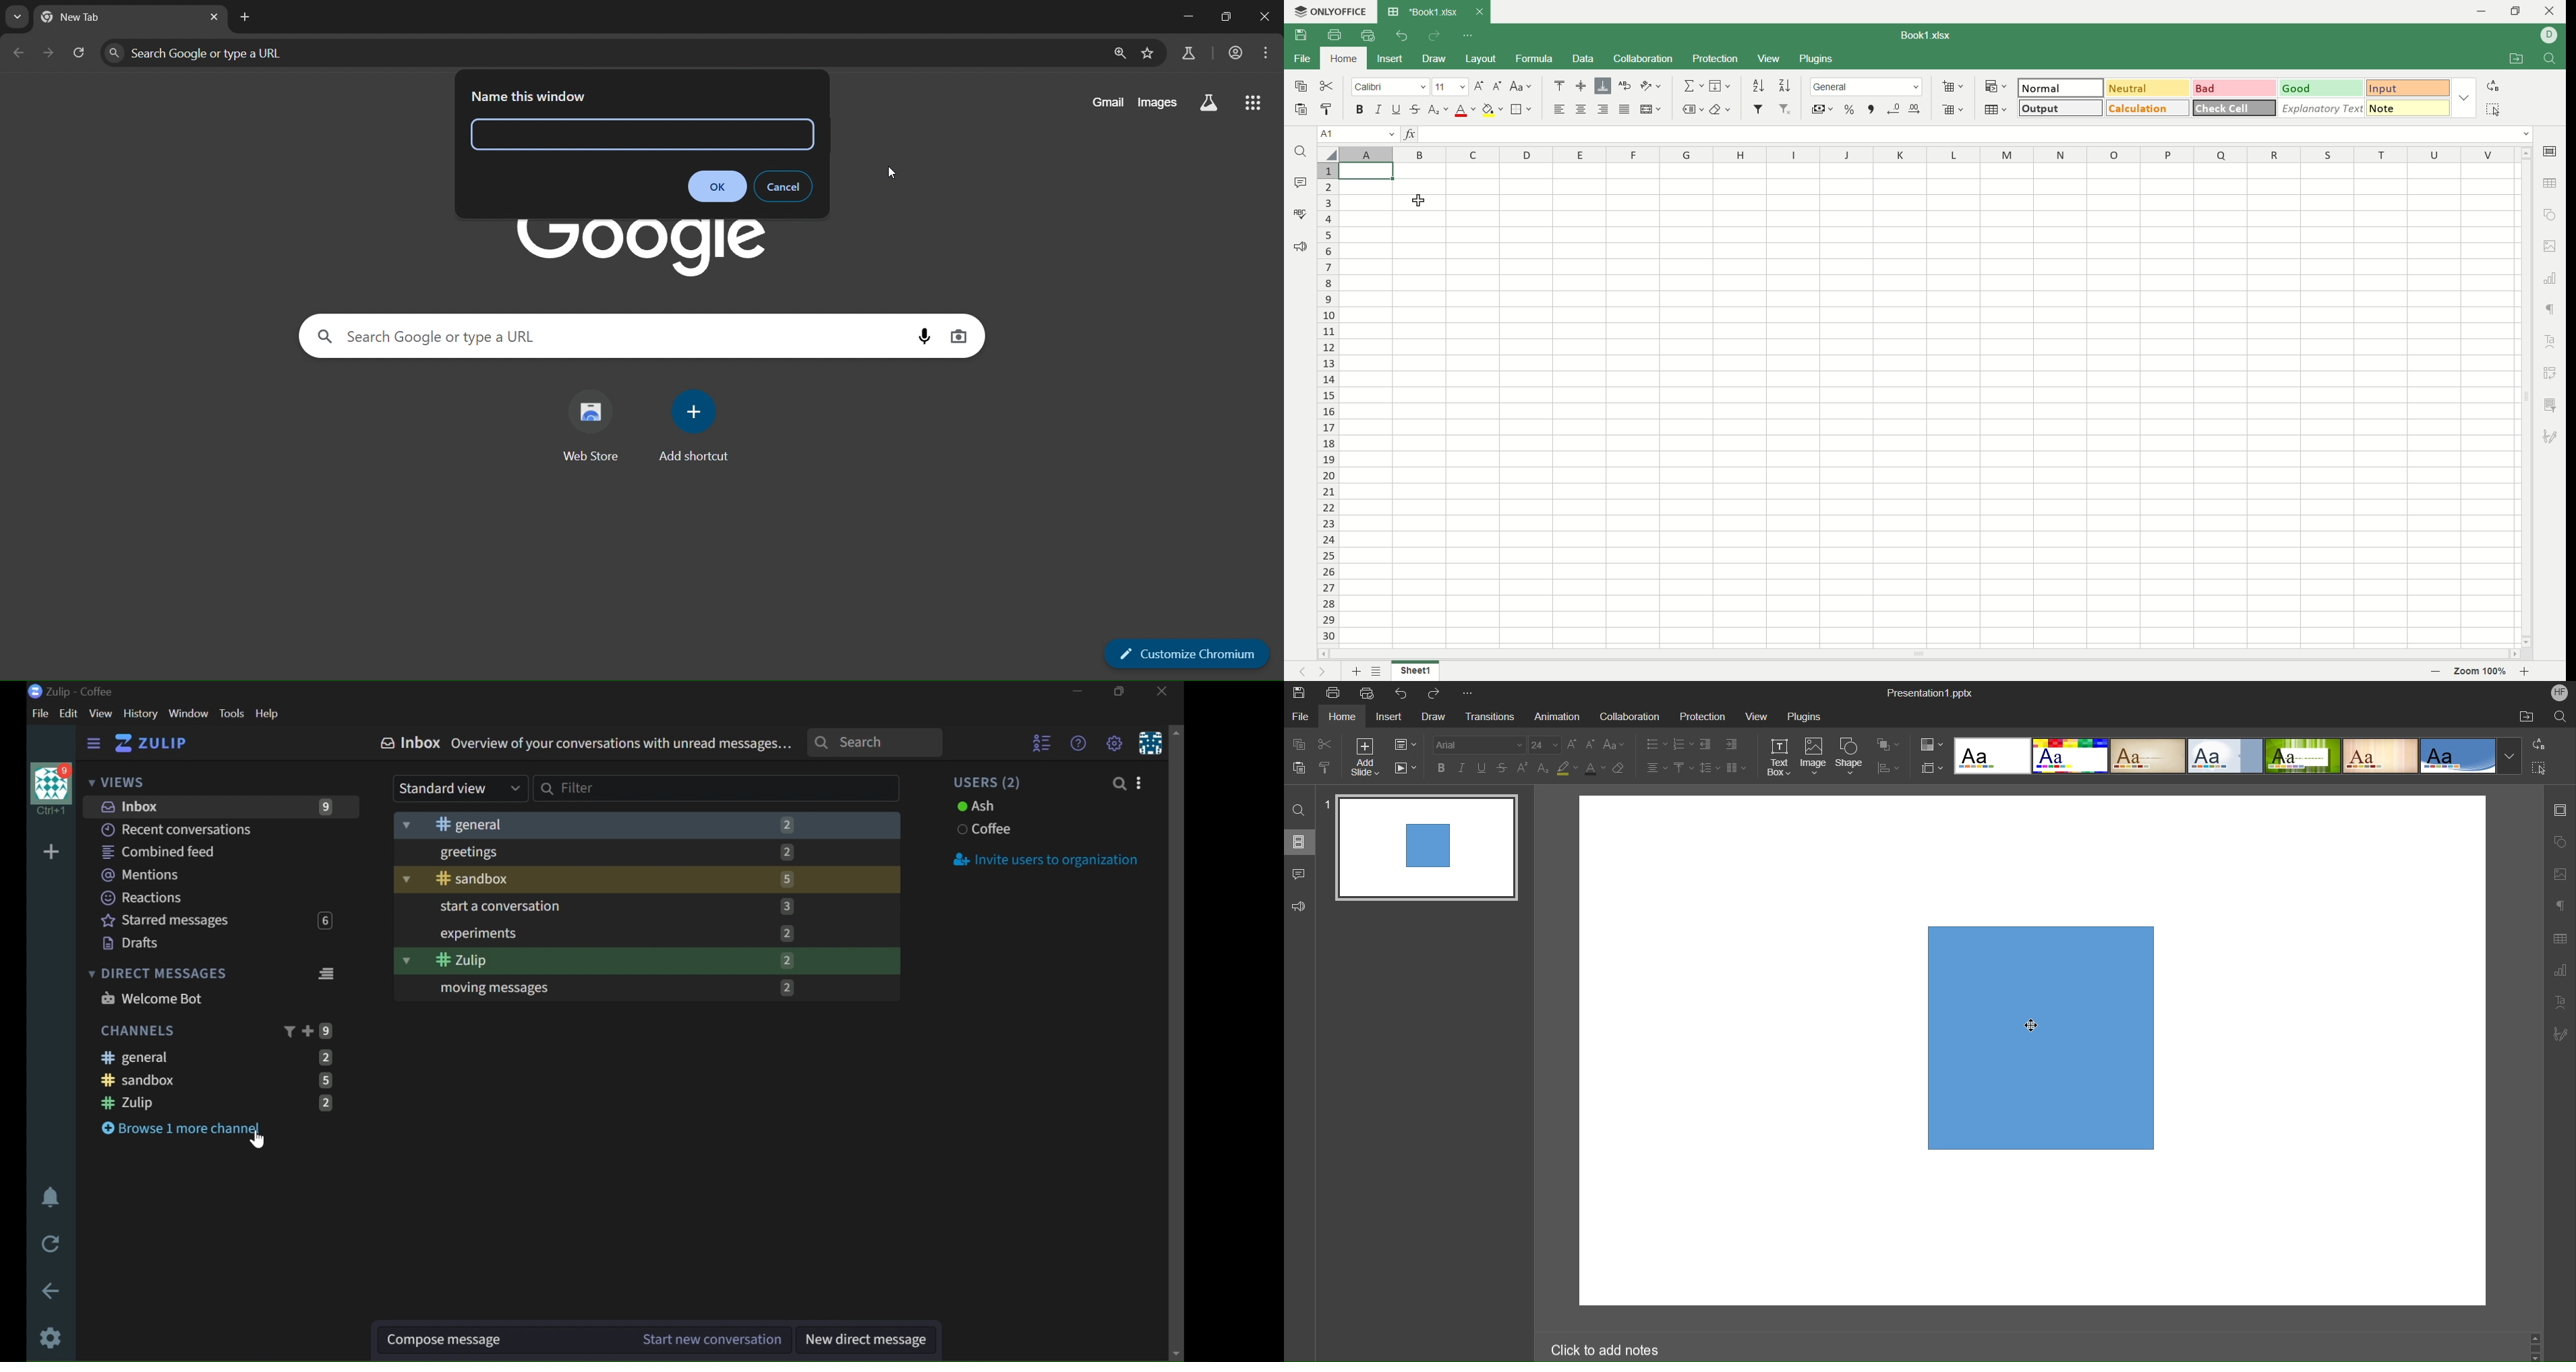 This screenshot has height=1372, width=2576. I want to click on username, so click(2550, 35).